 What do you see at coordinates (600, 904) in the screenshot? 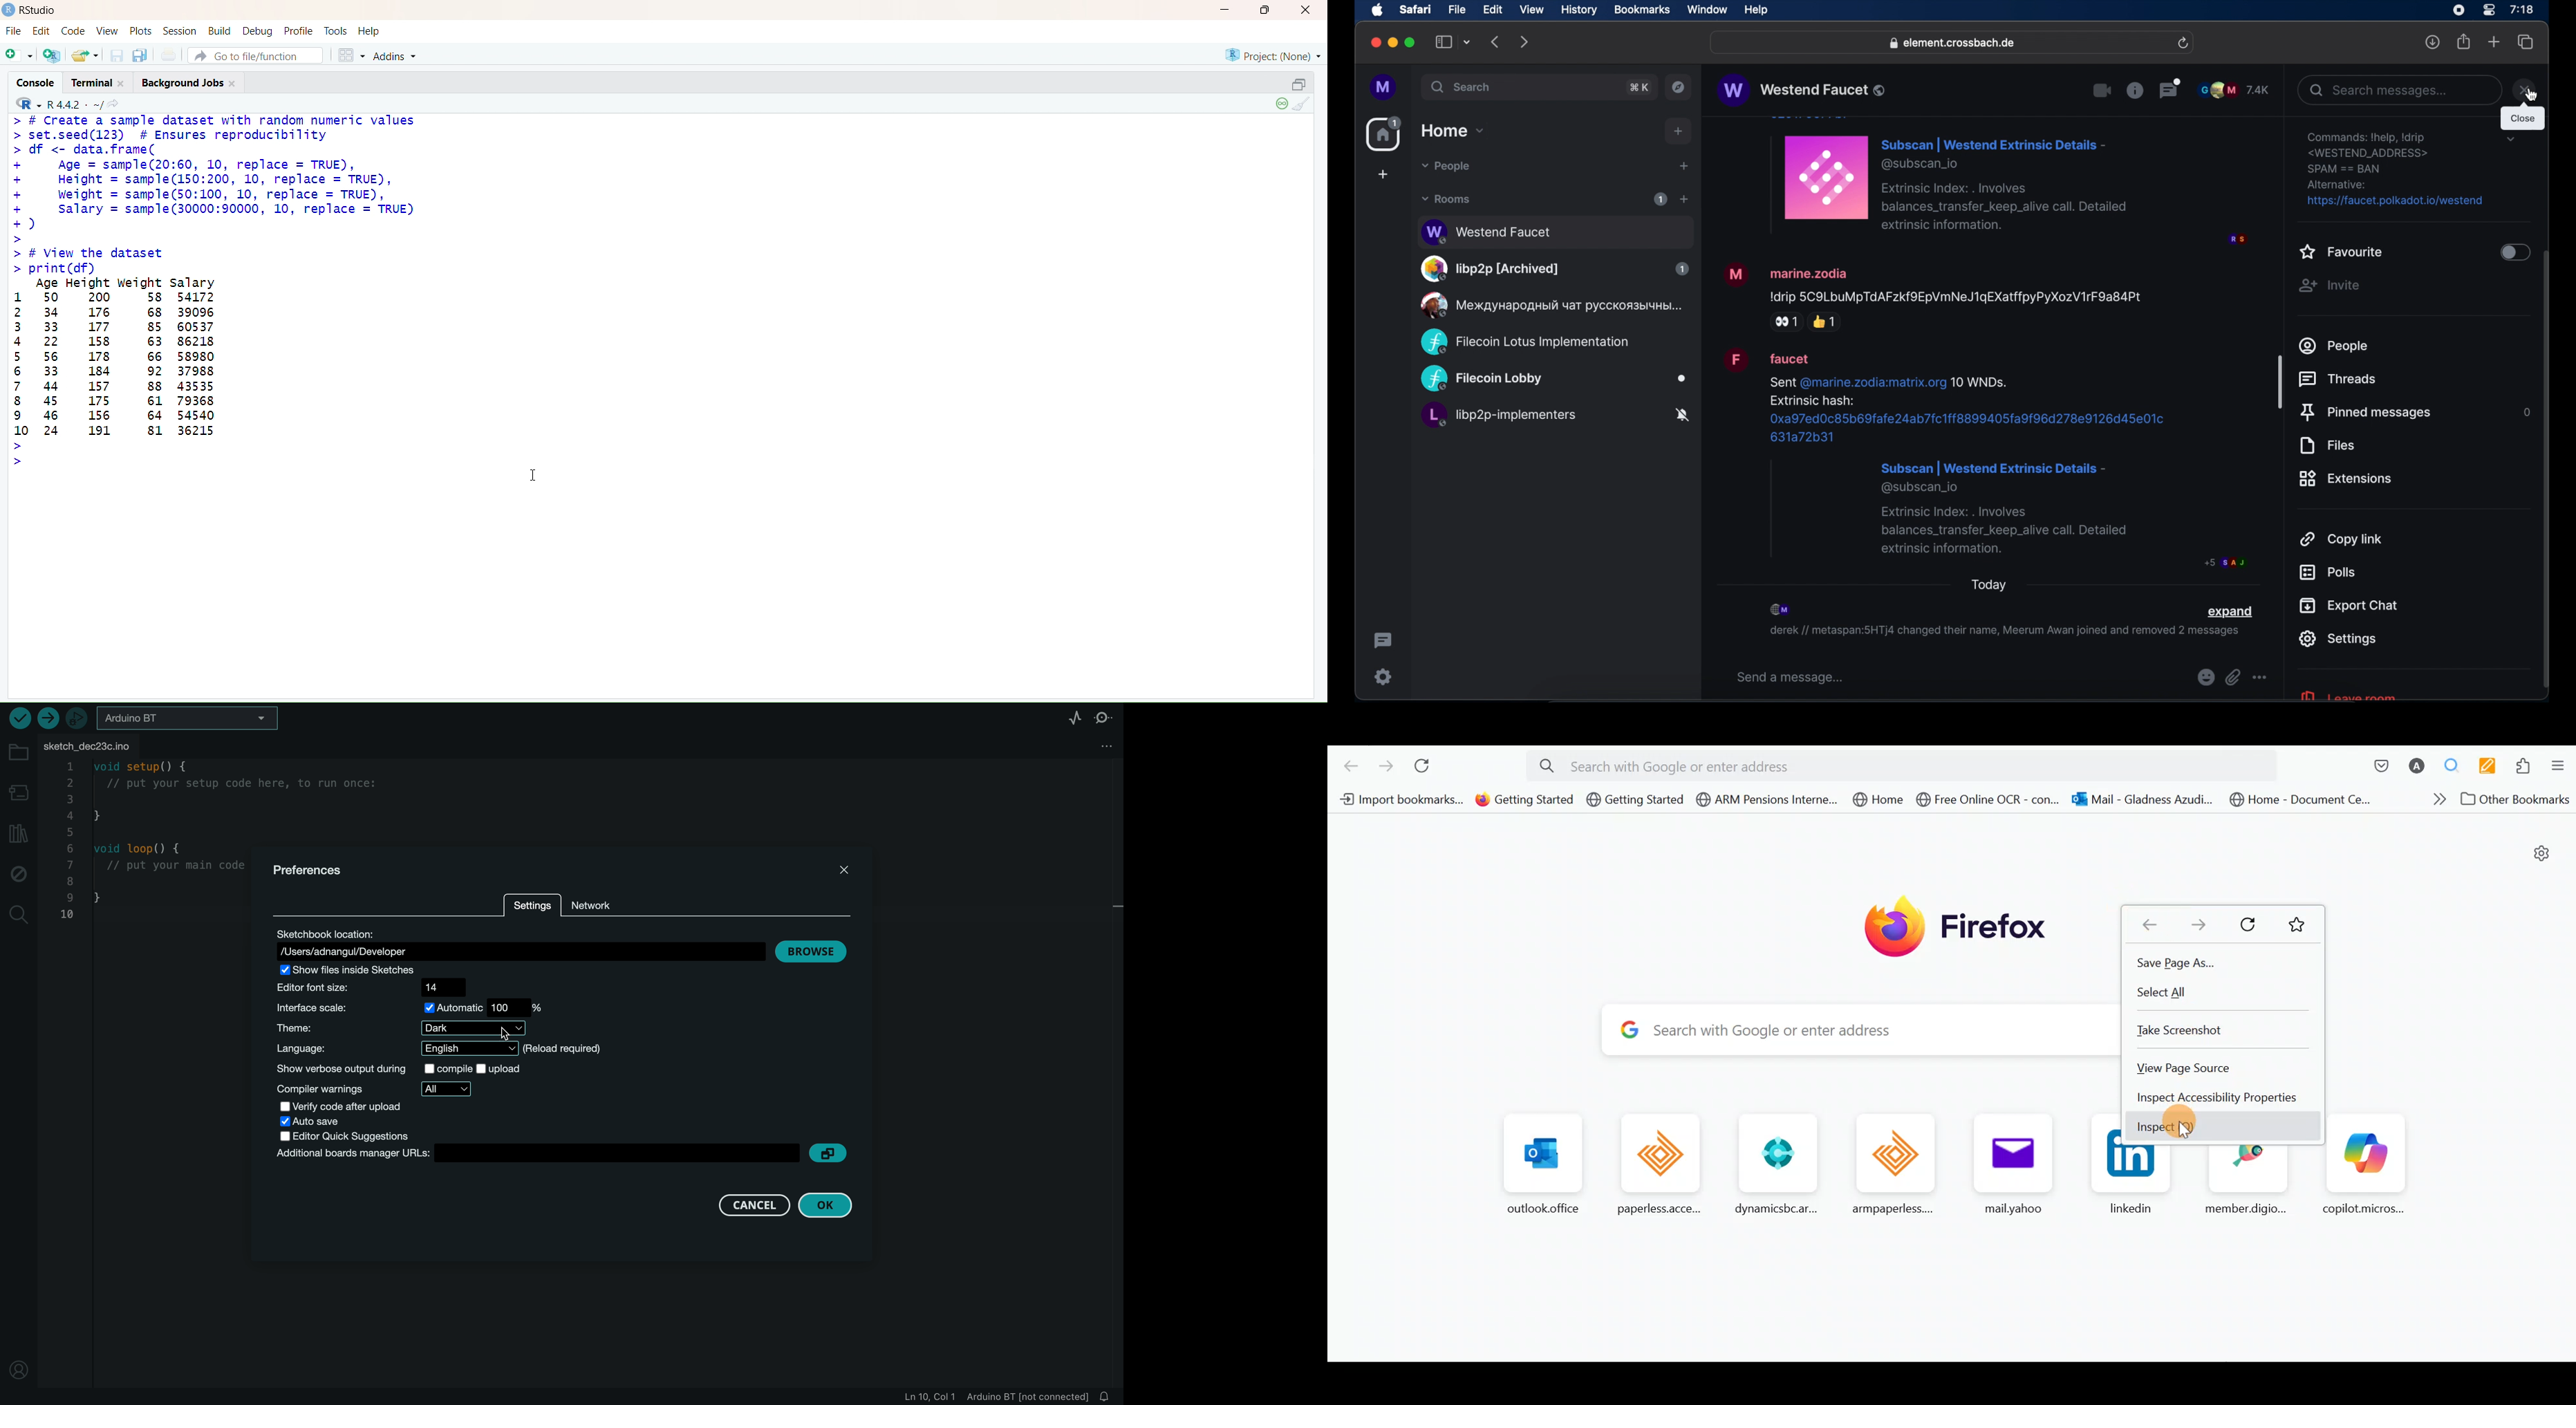
I see `network` at bounding box center [600, 904].